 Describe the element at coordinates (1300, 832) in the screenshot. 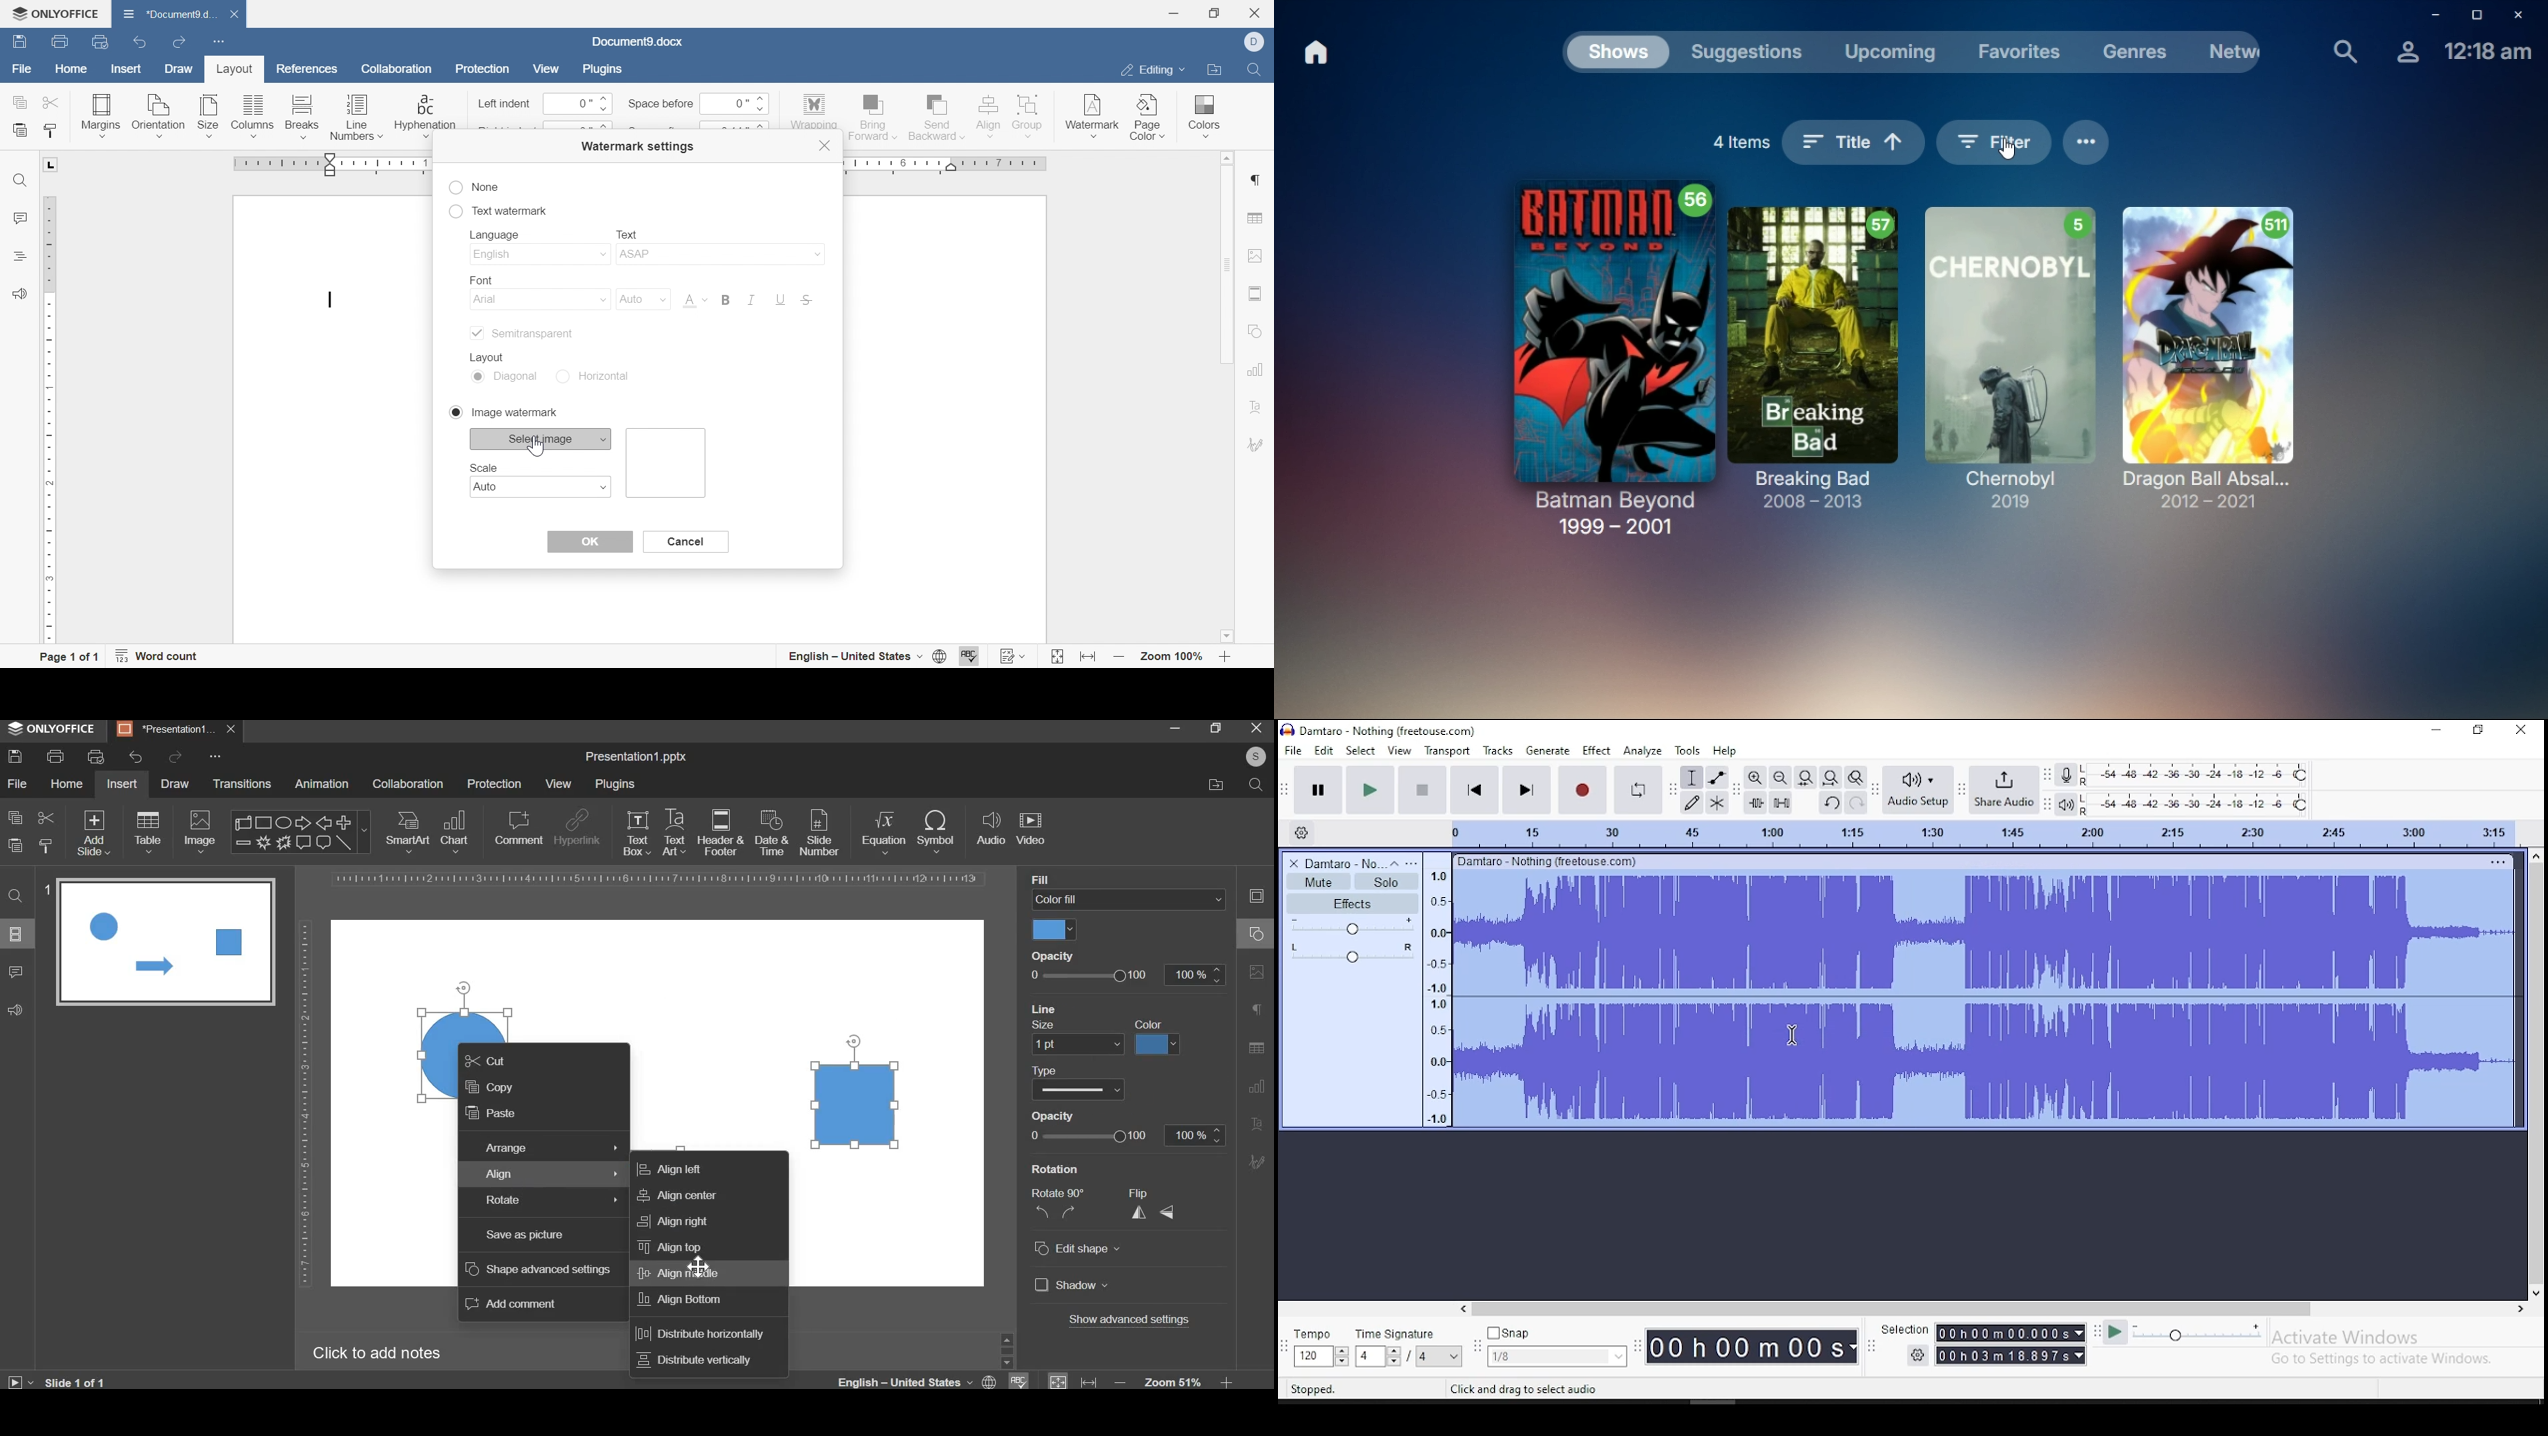

I see `timeline settings` at that location.